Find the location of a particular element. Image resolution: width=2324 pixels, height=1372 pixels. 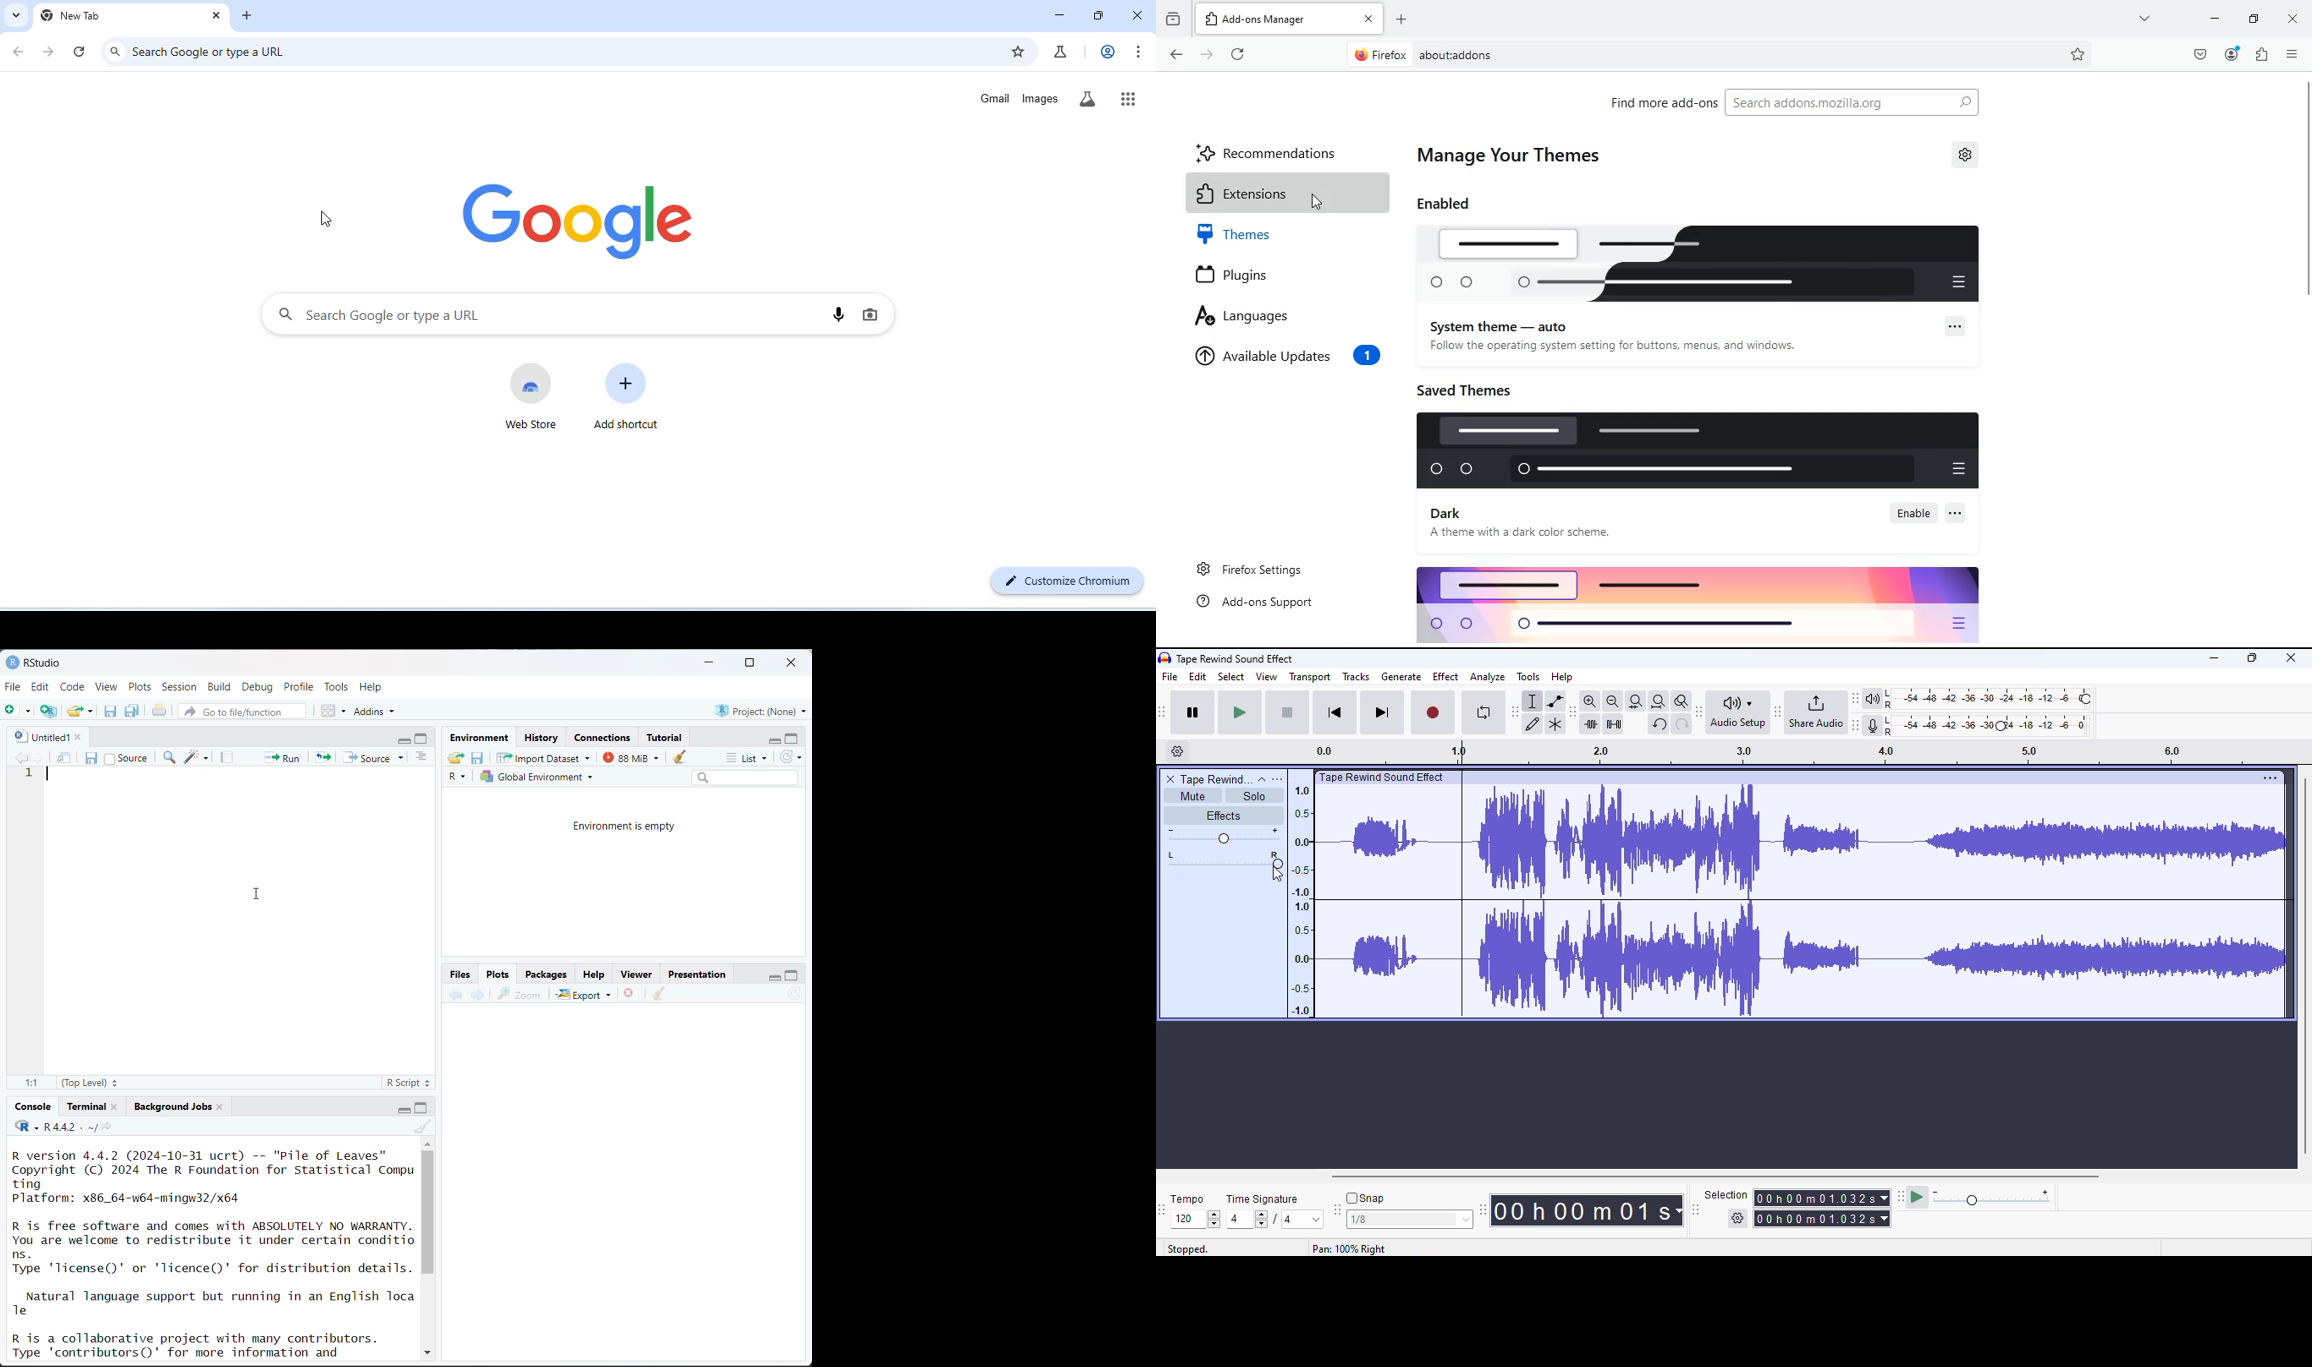

Pan 100% right is located at coordinates (1349, 1249).